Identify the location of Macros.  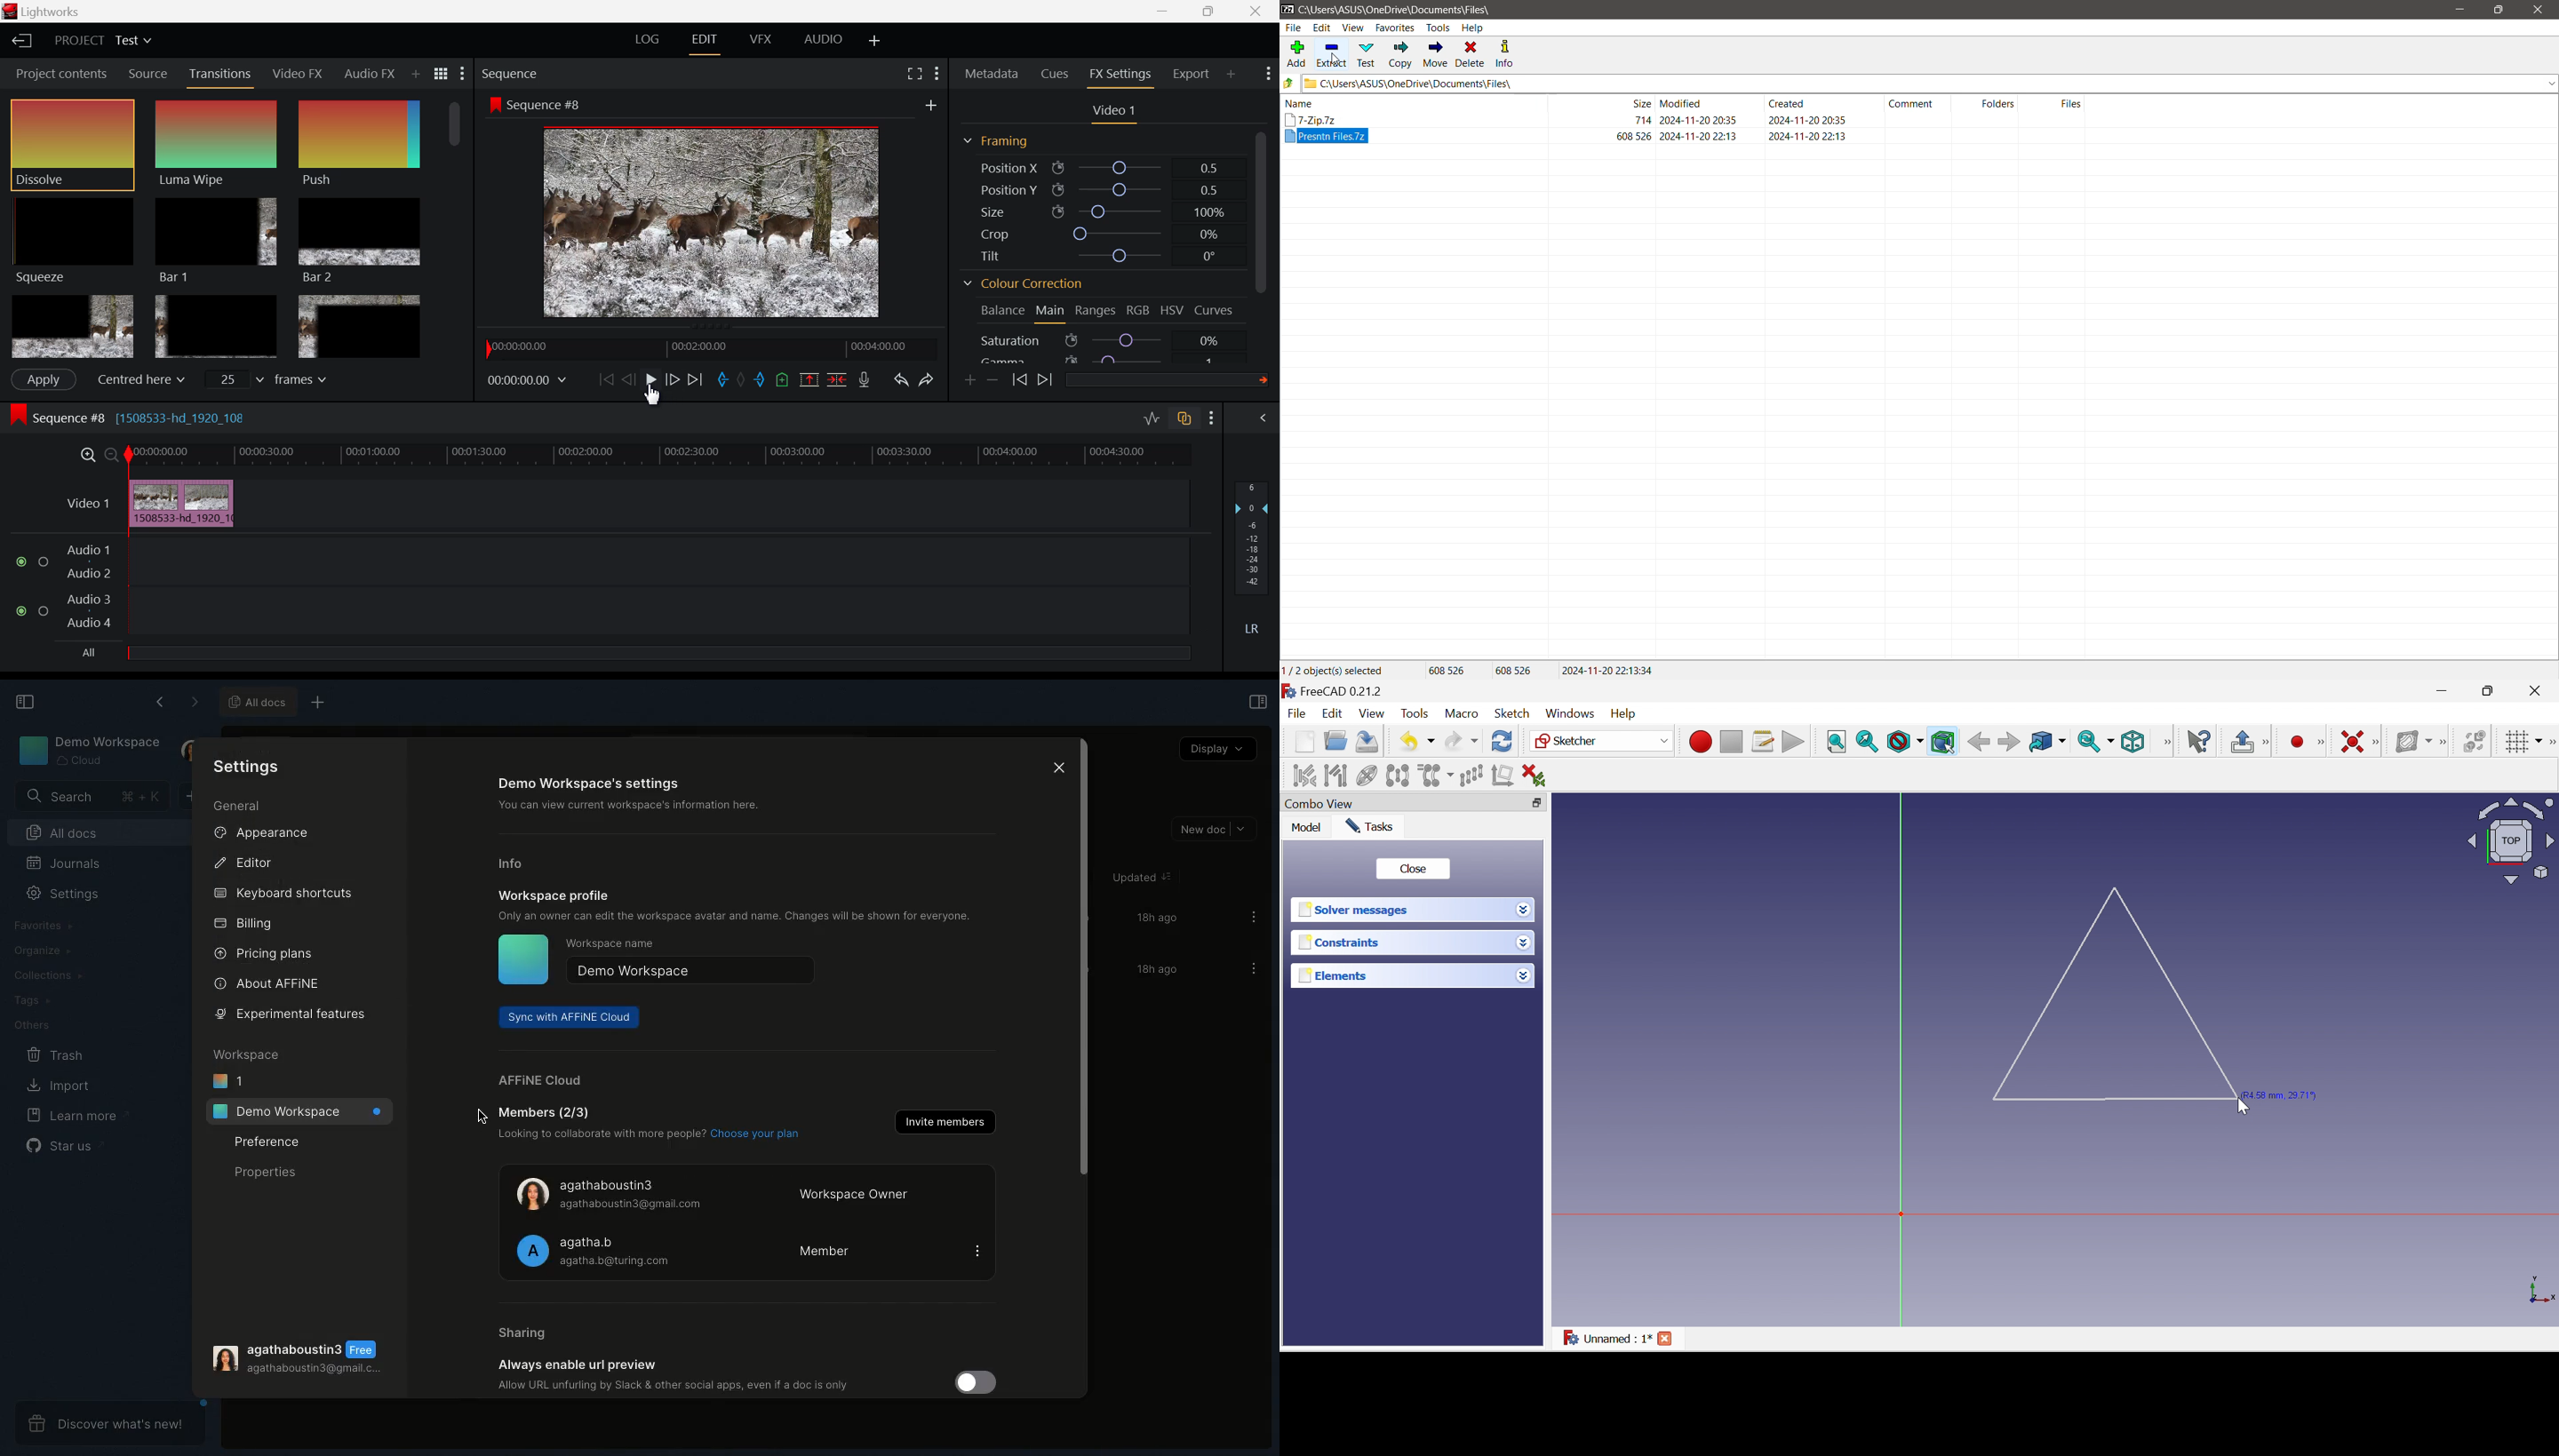
(1763, 742).